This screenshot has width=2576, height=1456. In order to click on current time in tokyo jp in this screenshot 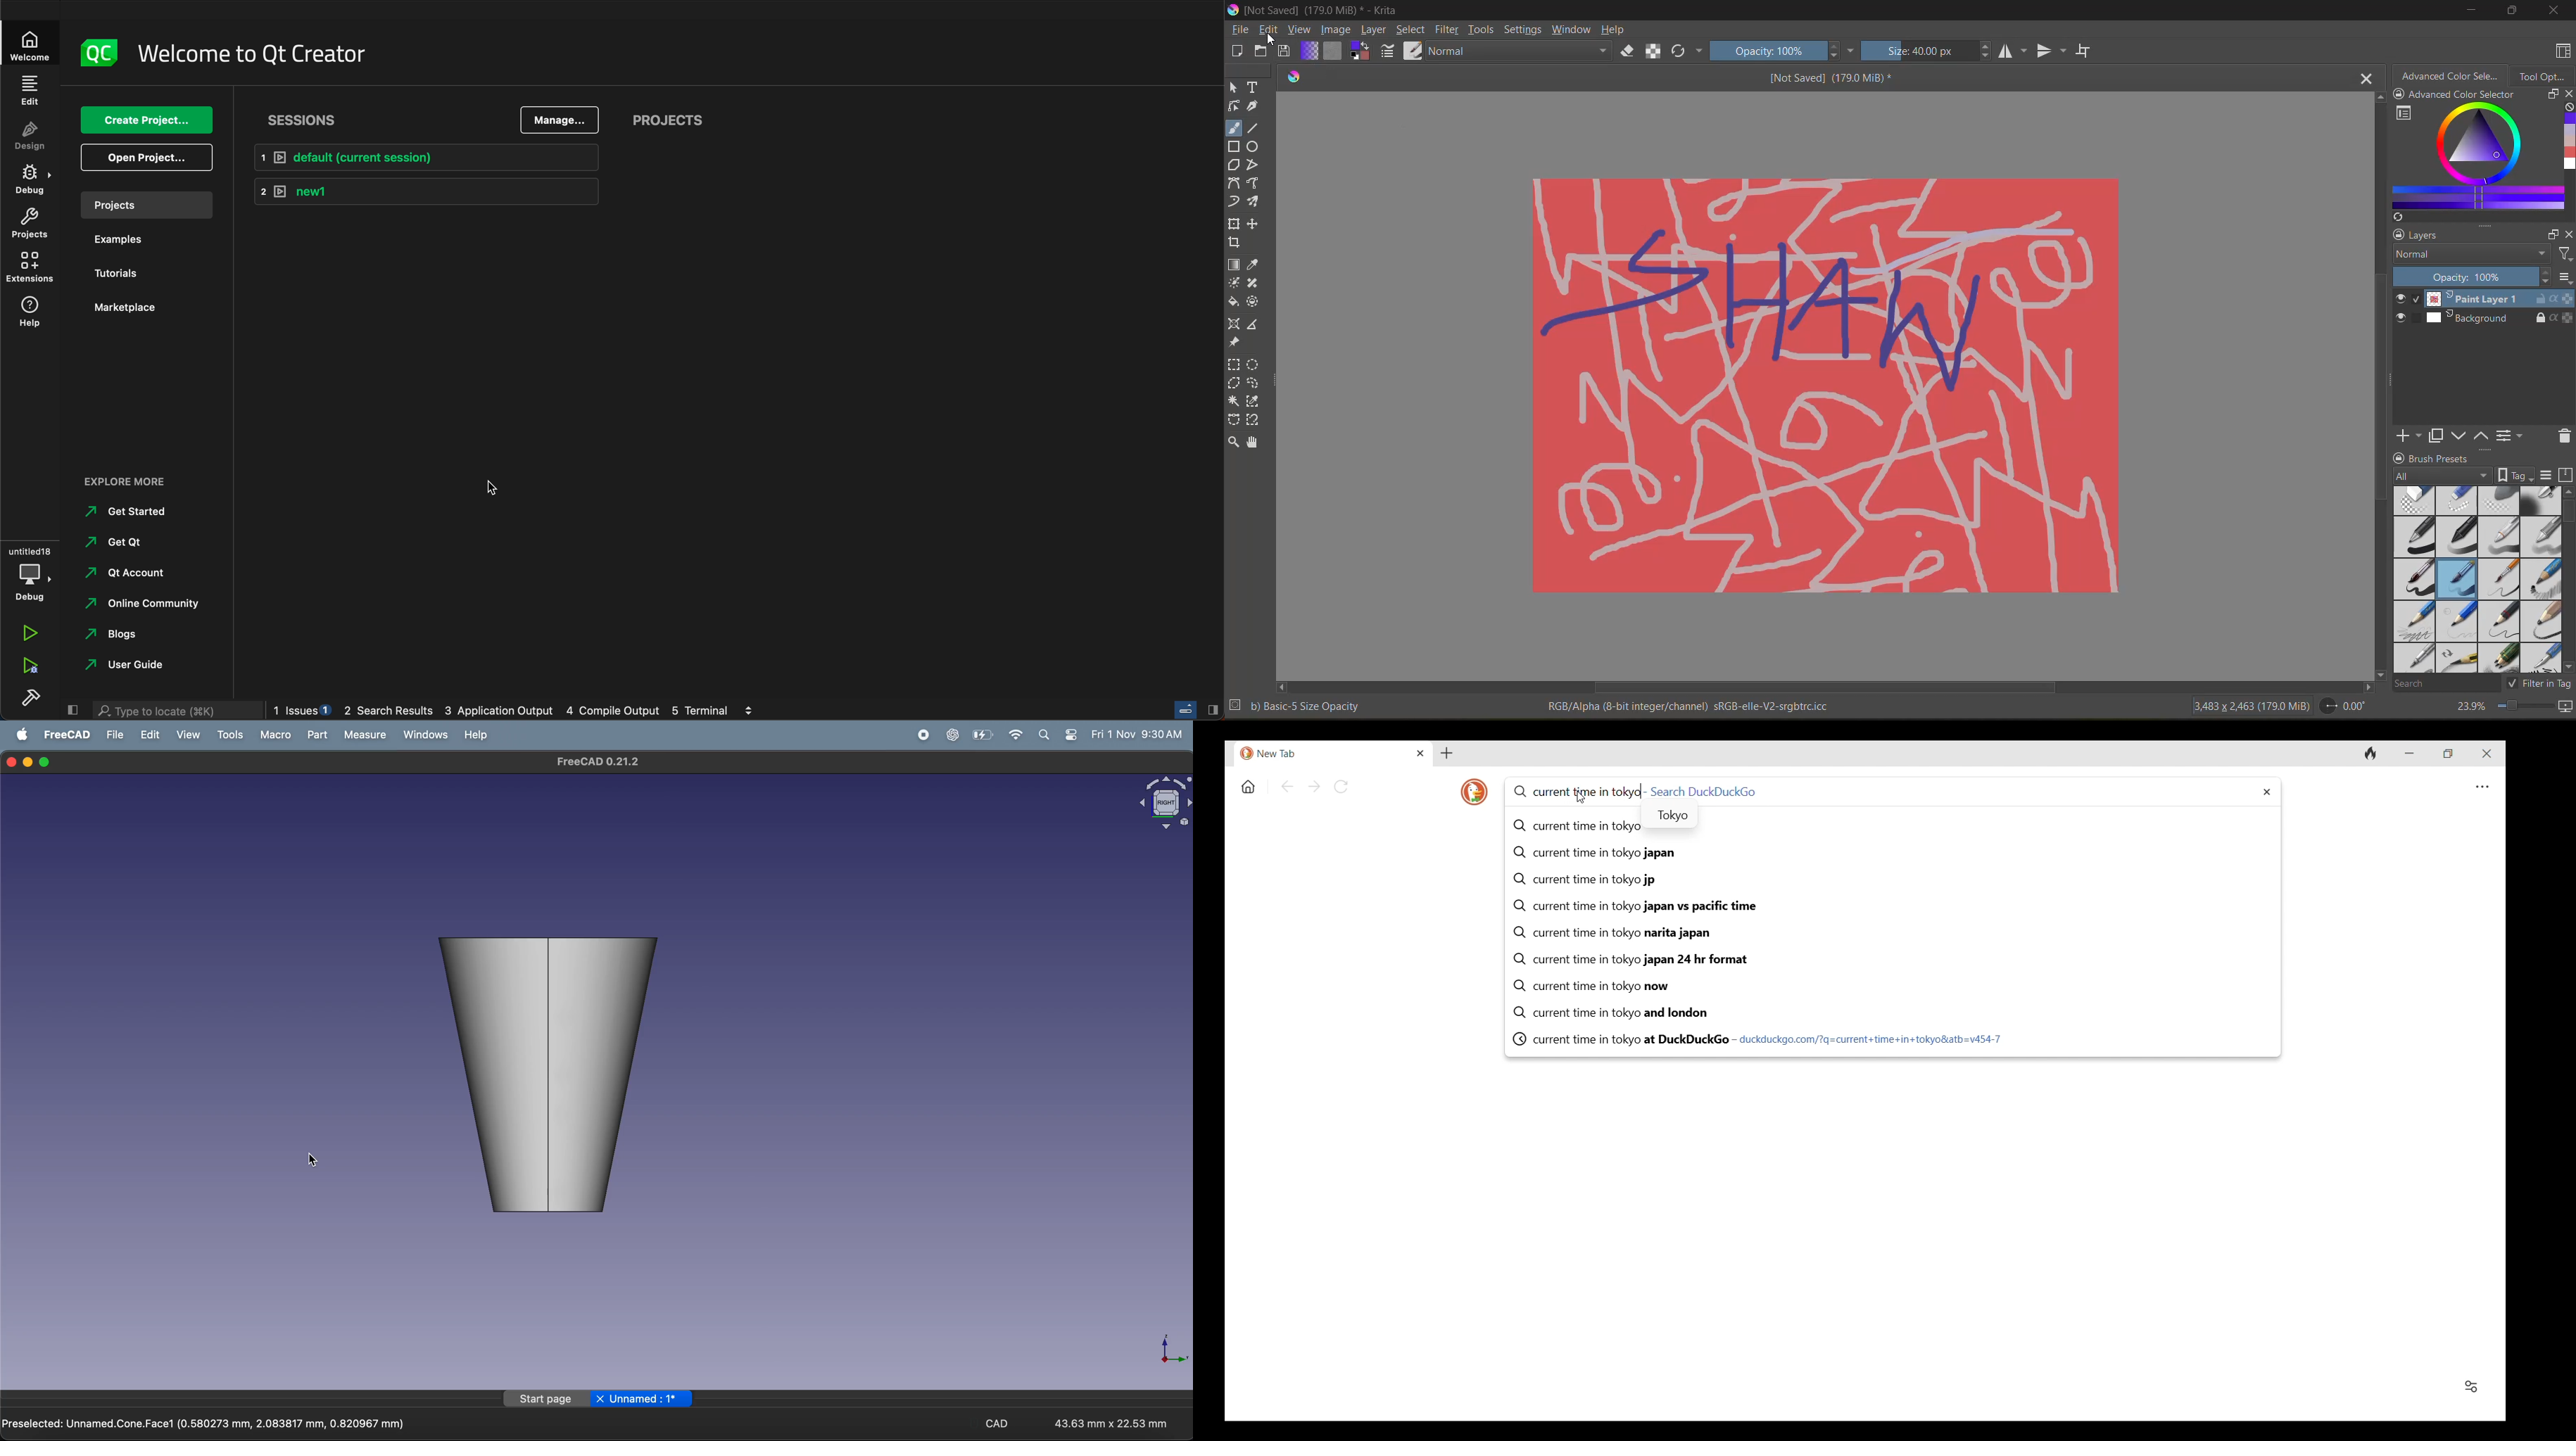, I will do `click(1584, 879)`.